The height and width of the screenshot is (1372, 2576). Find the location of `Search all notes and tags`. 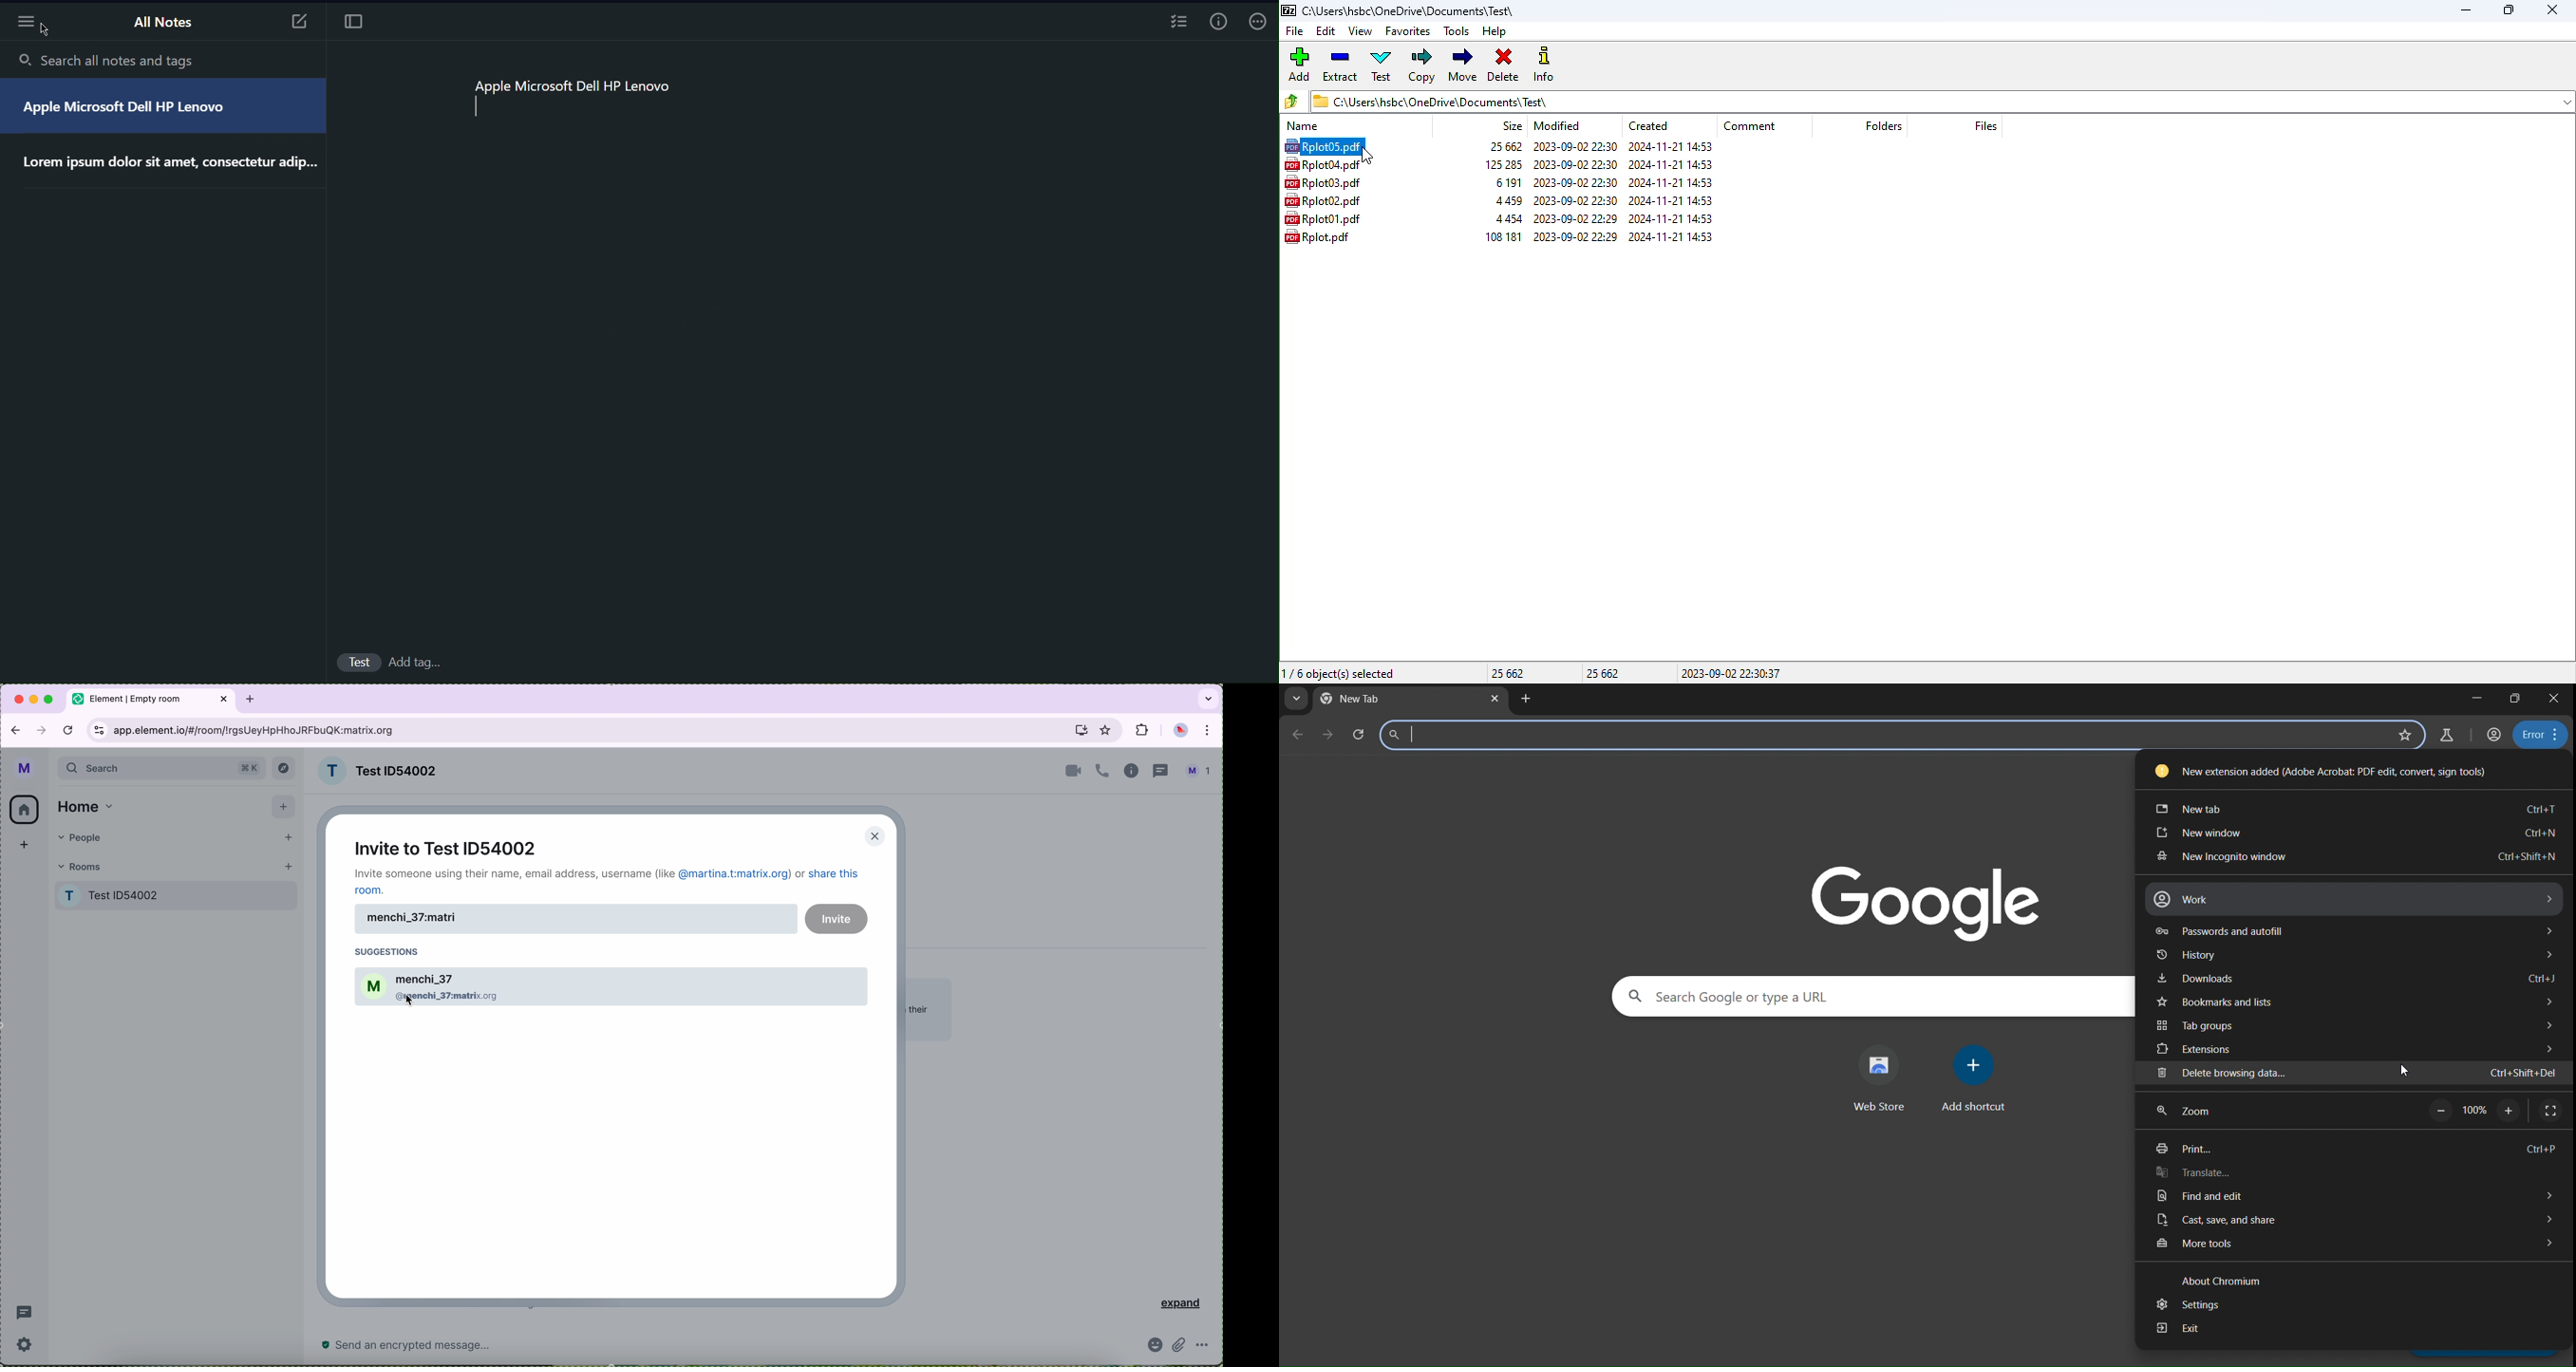

Search all notes and tags is located at coordinates (130, 60).